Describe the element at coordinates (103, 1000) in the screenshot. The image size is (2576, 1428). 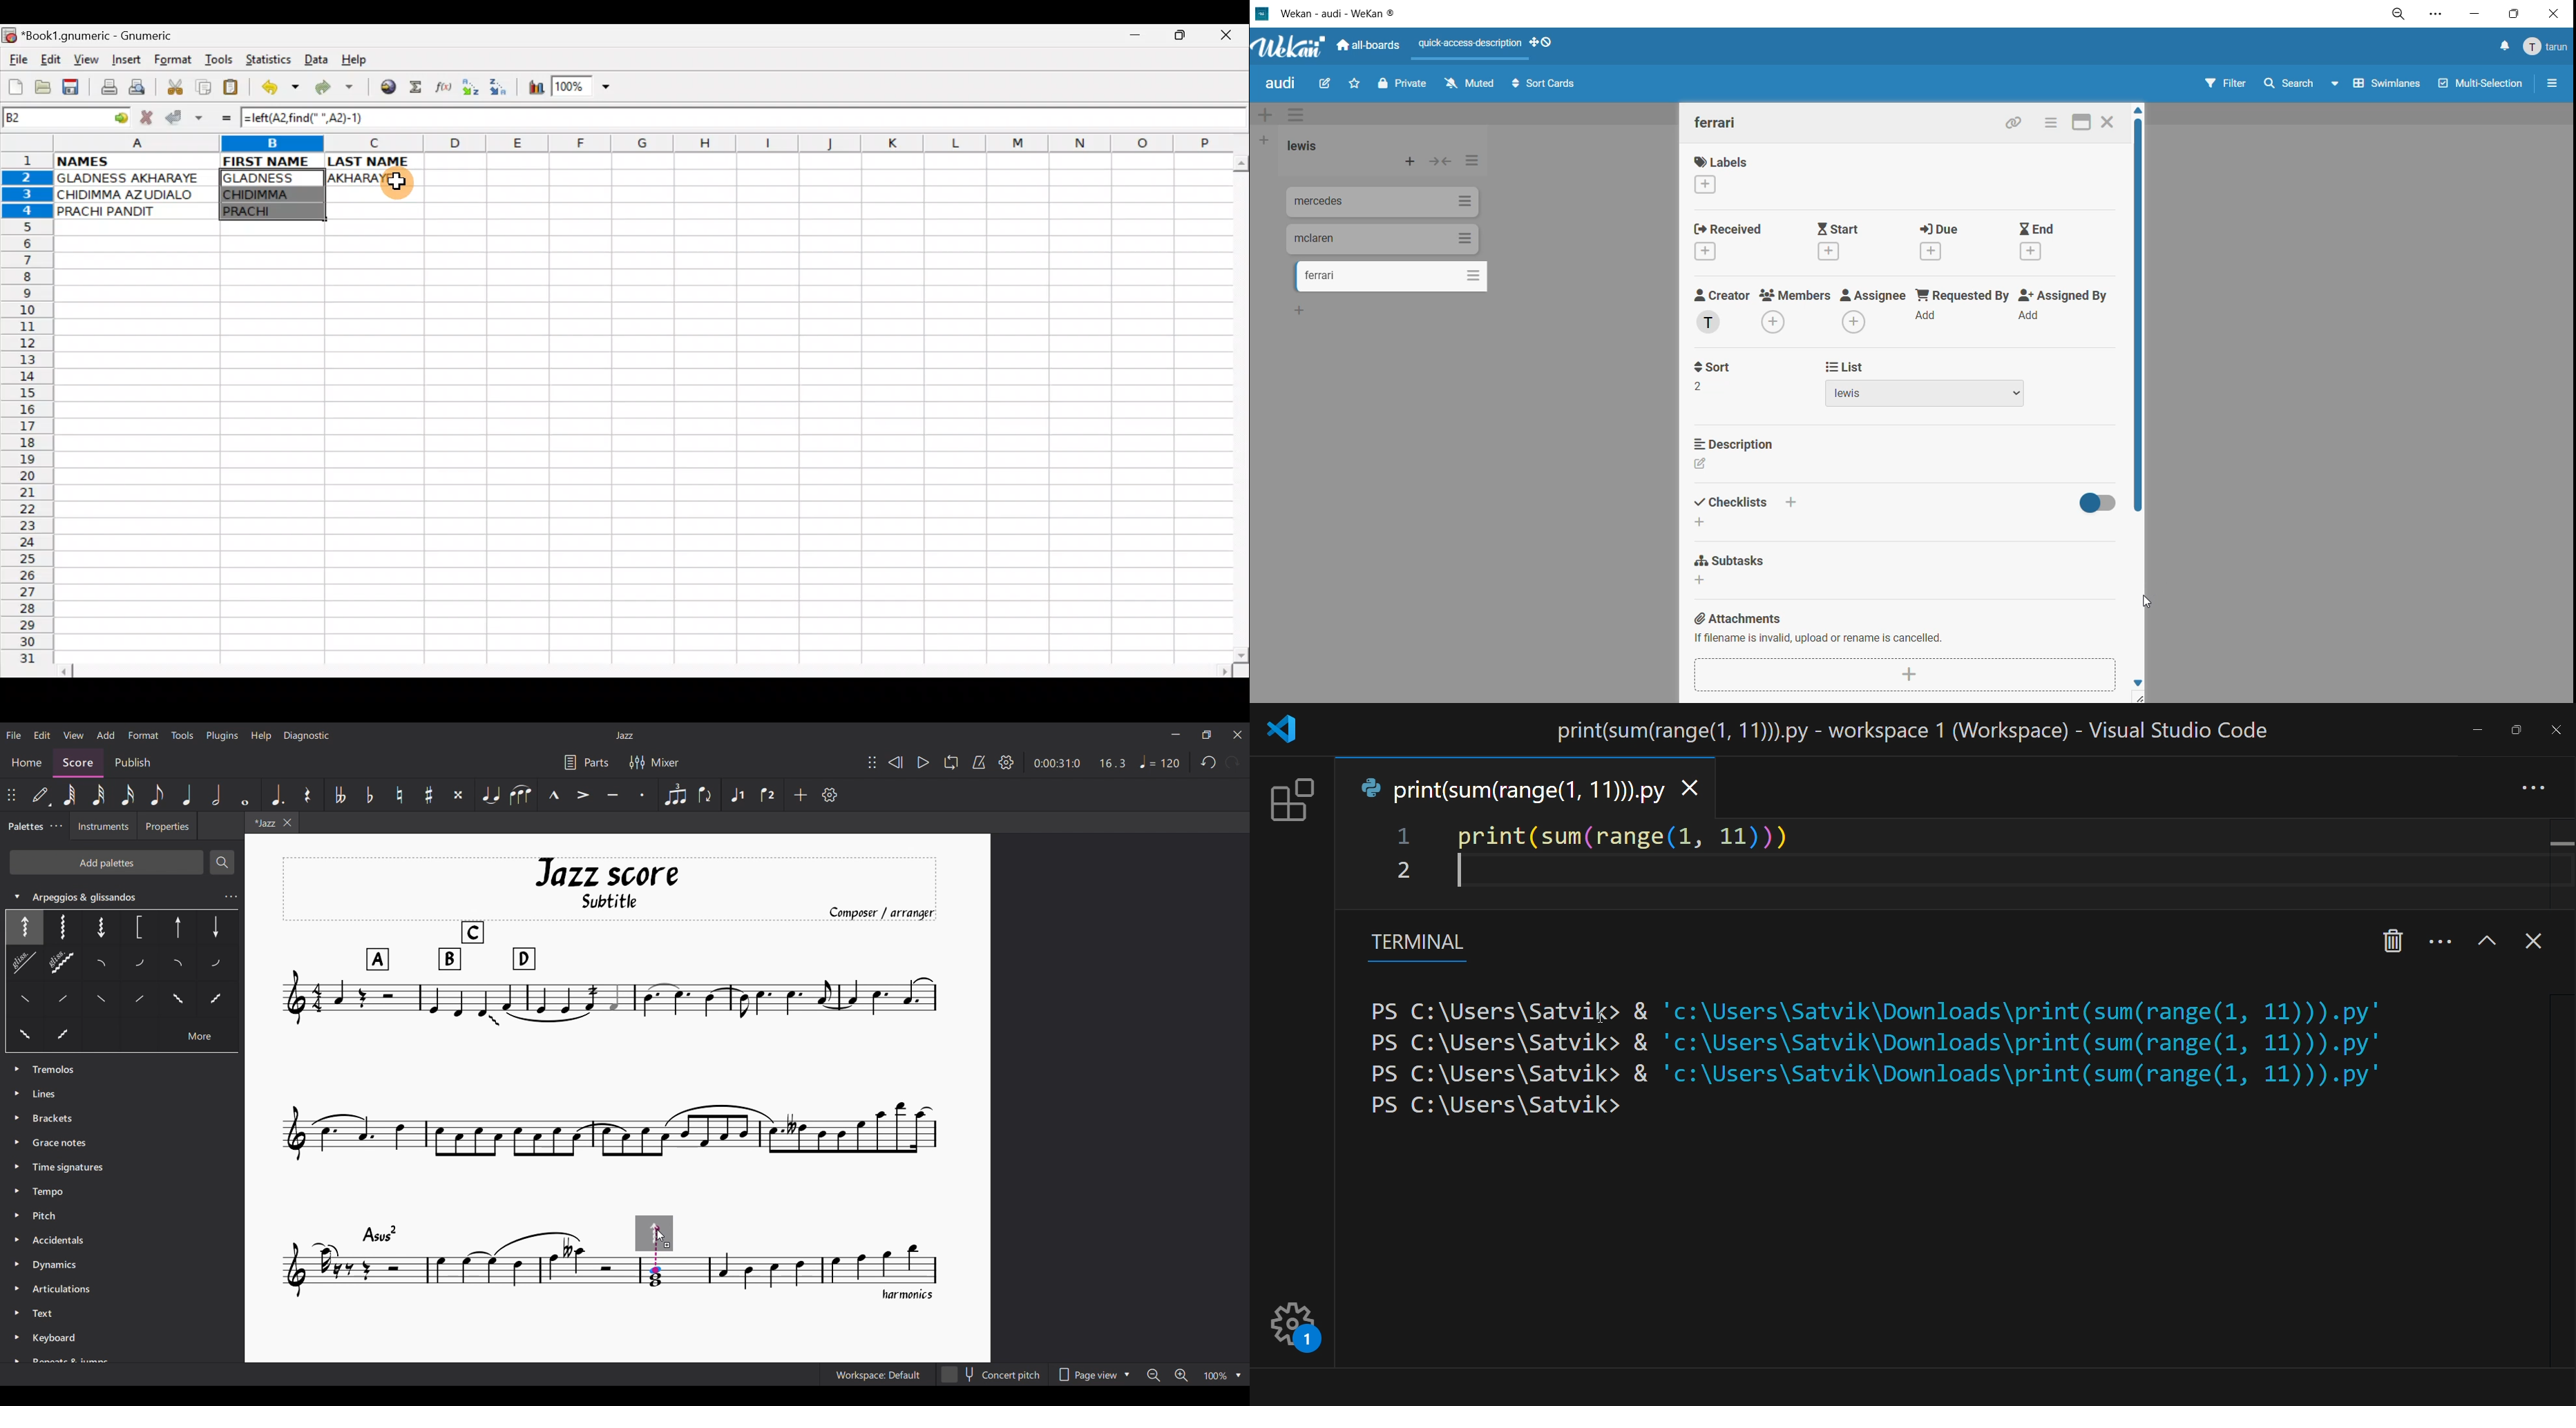
I see `` at that location.